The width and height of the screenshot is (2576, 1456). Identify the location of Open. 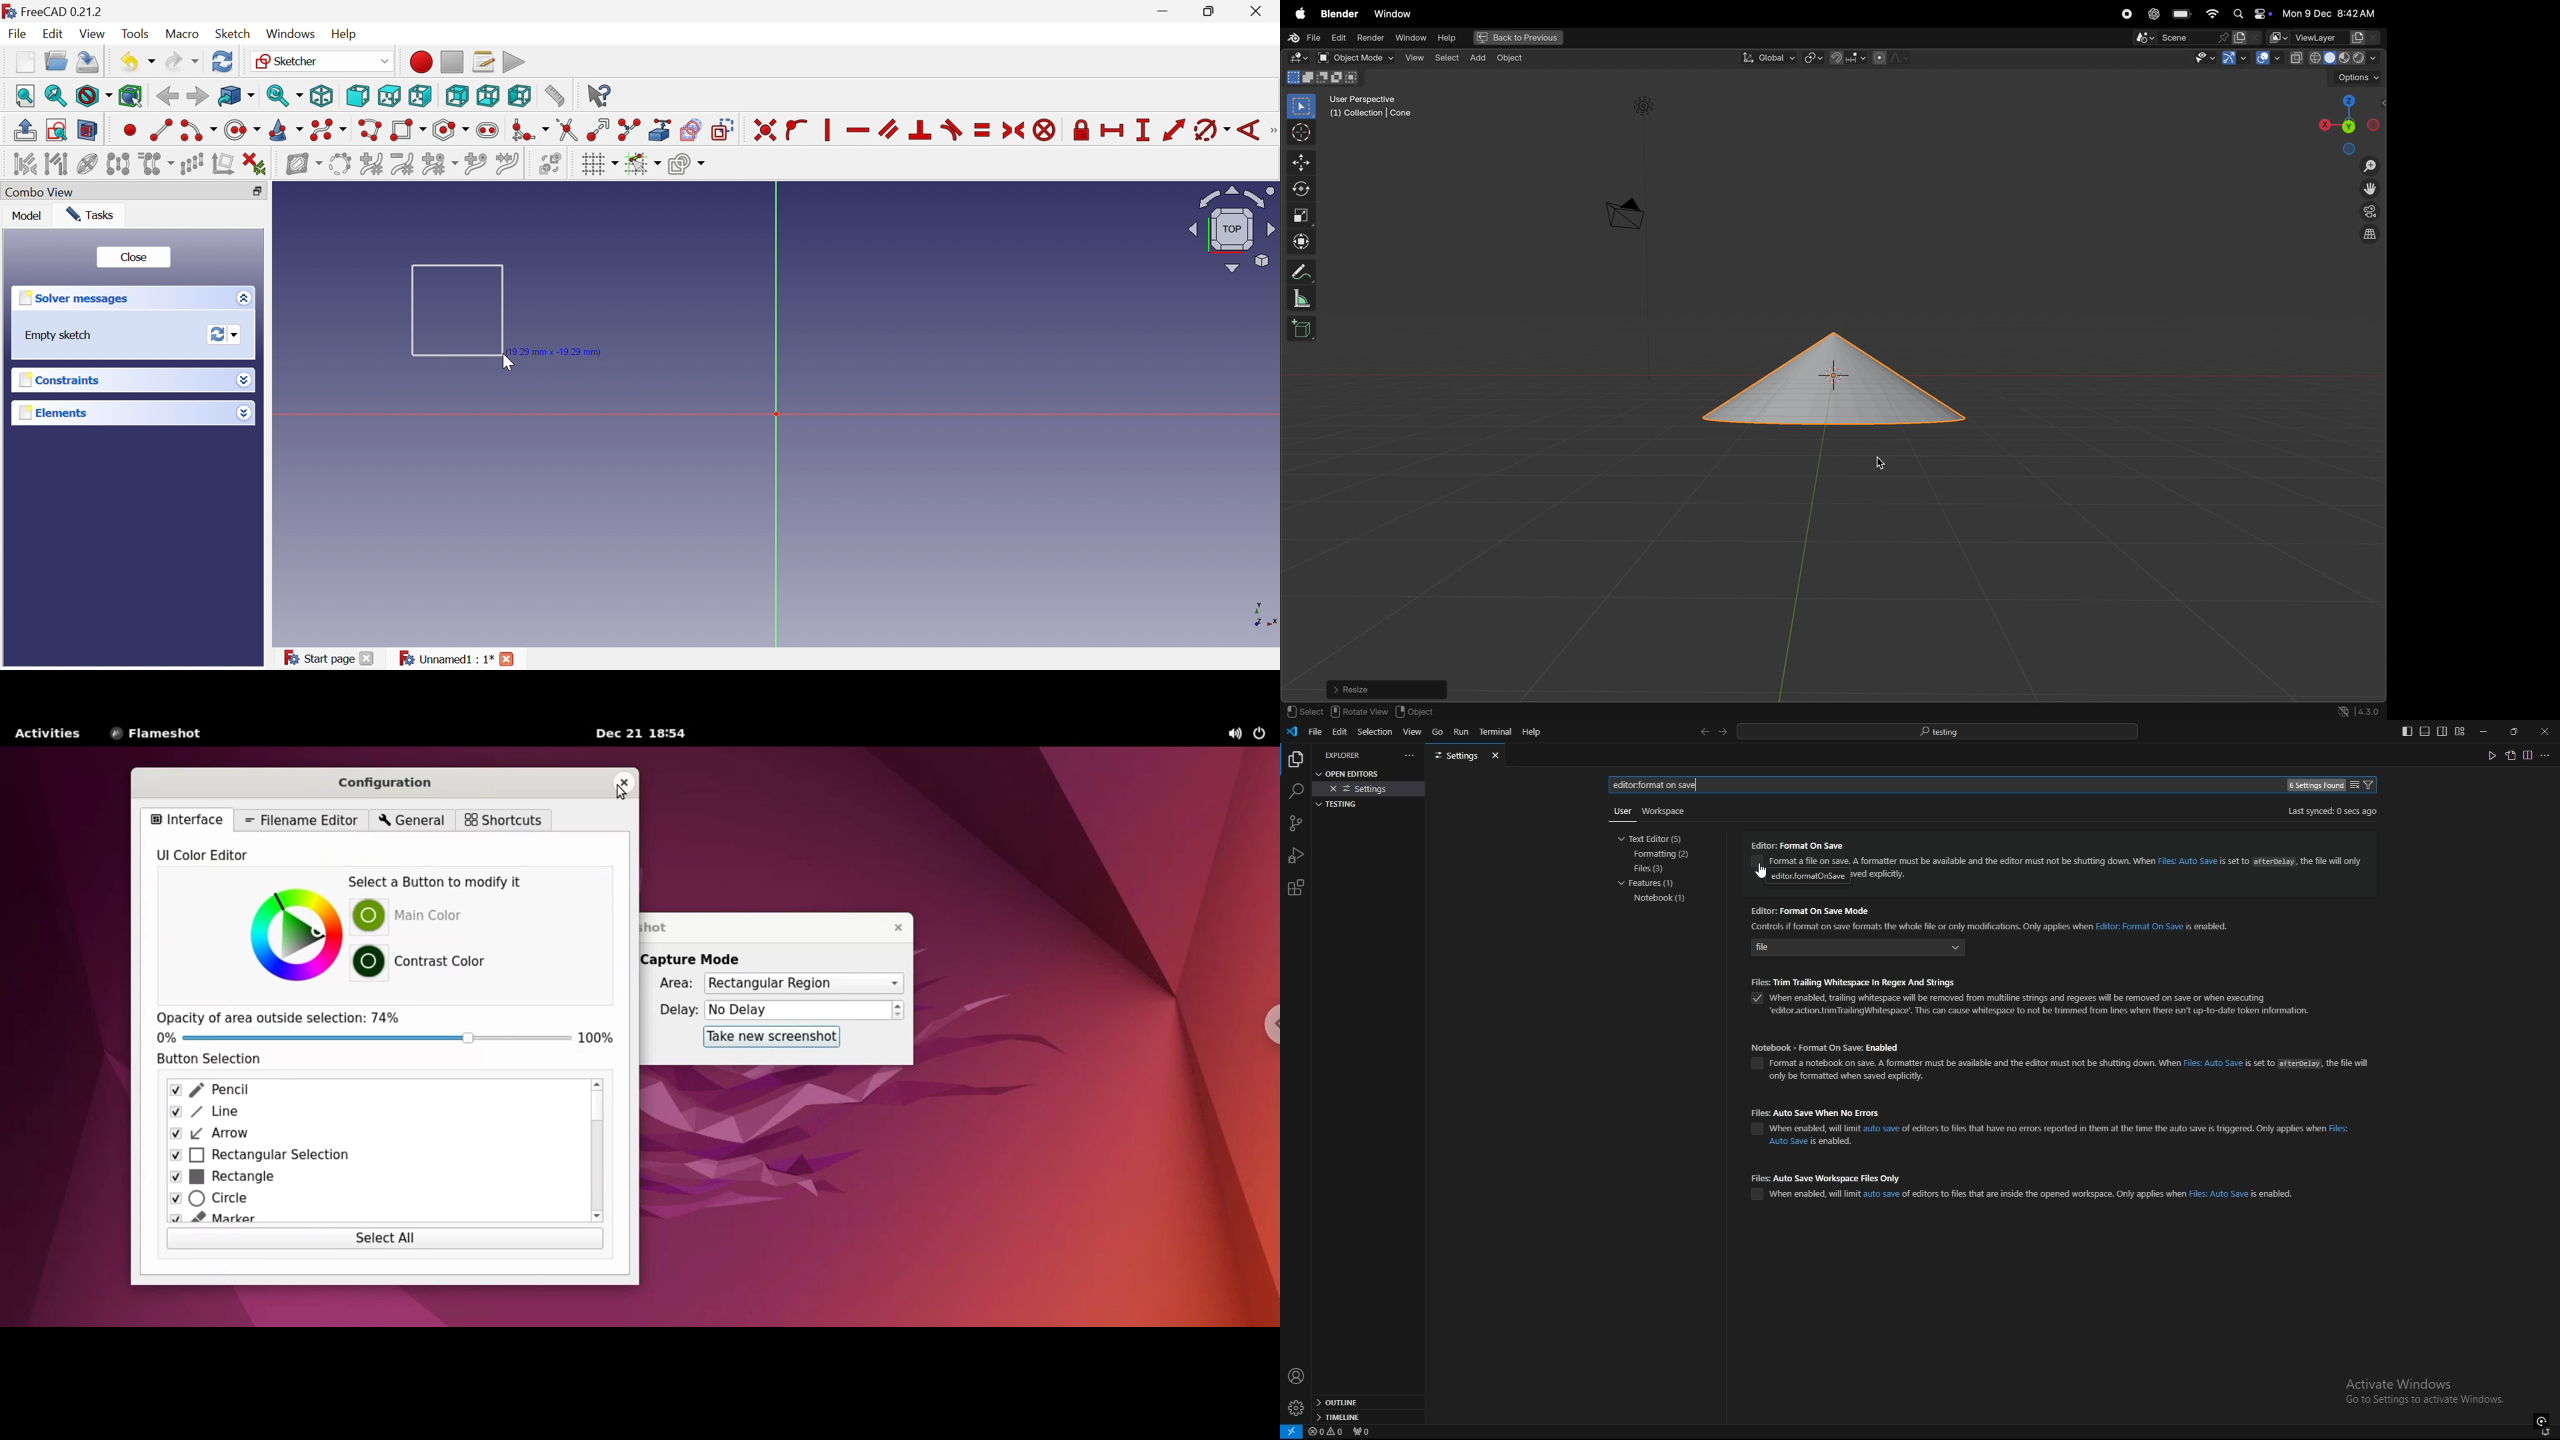
(56, 61).